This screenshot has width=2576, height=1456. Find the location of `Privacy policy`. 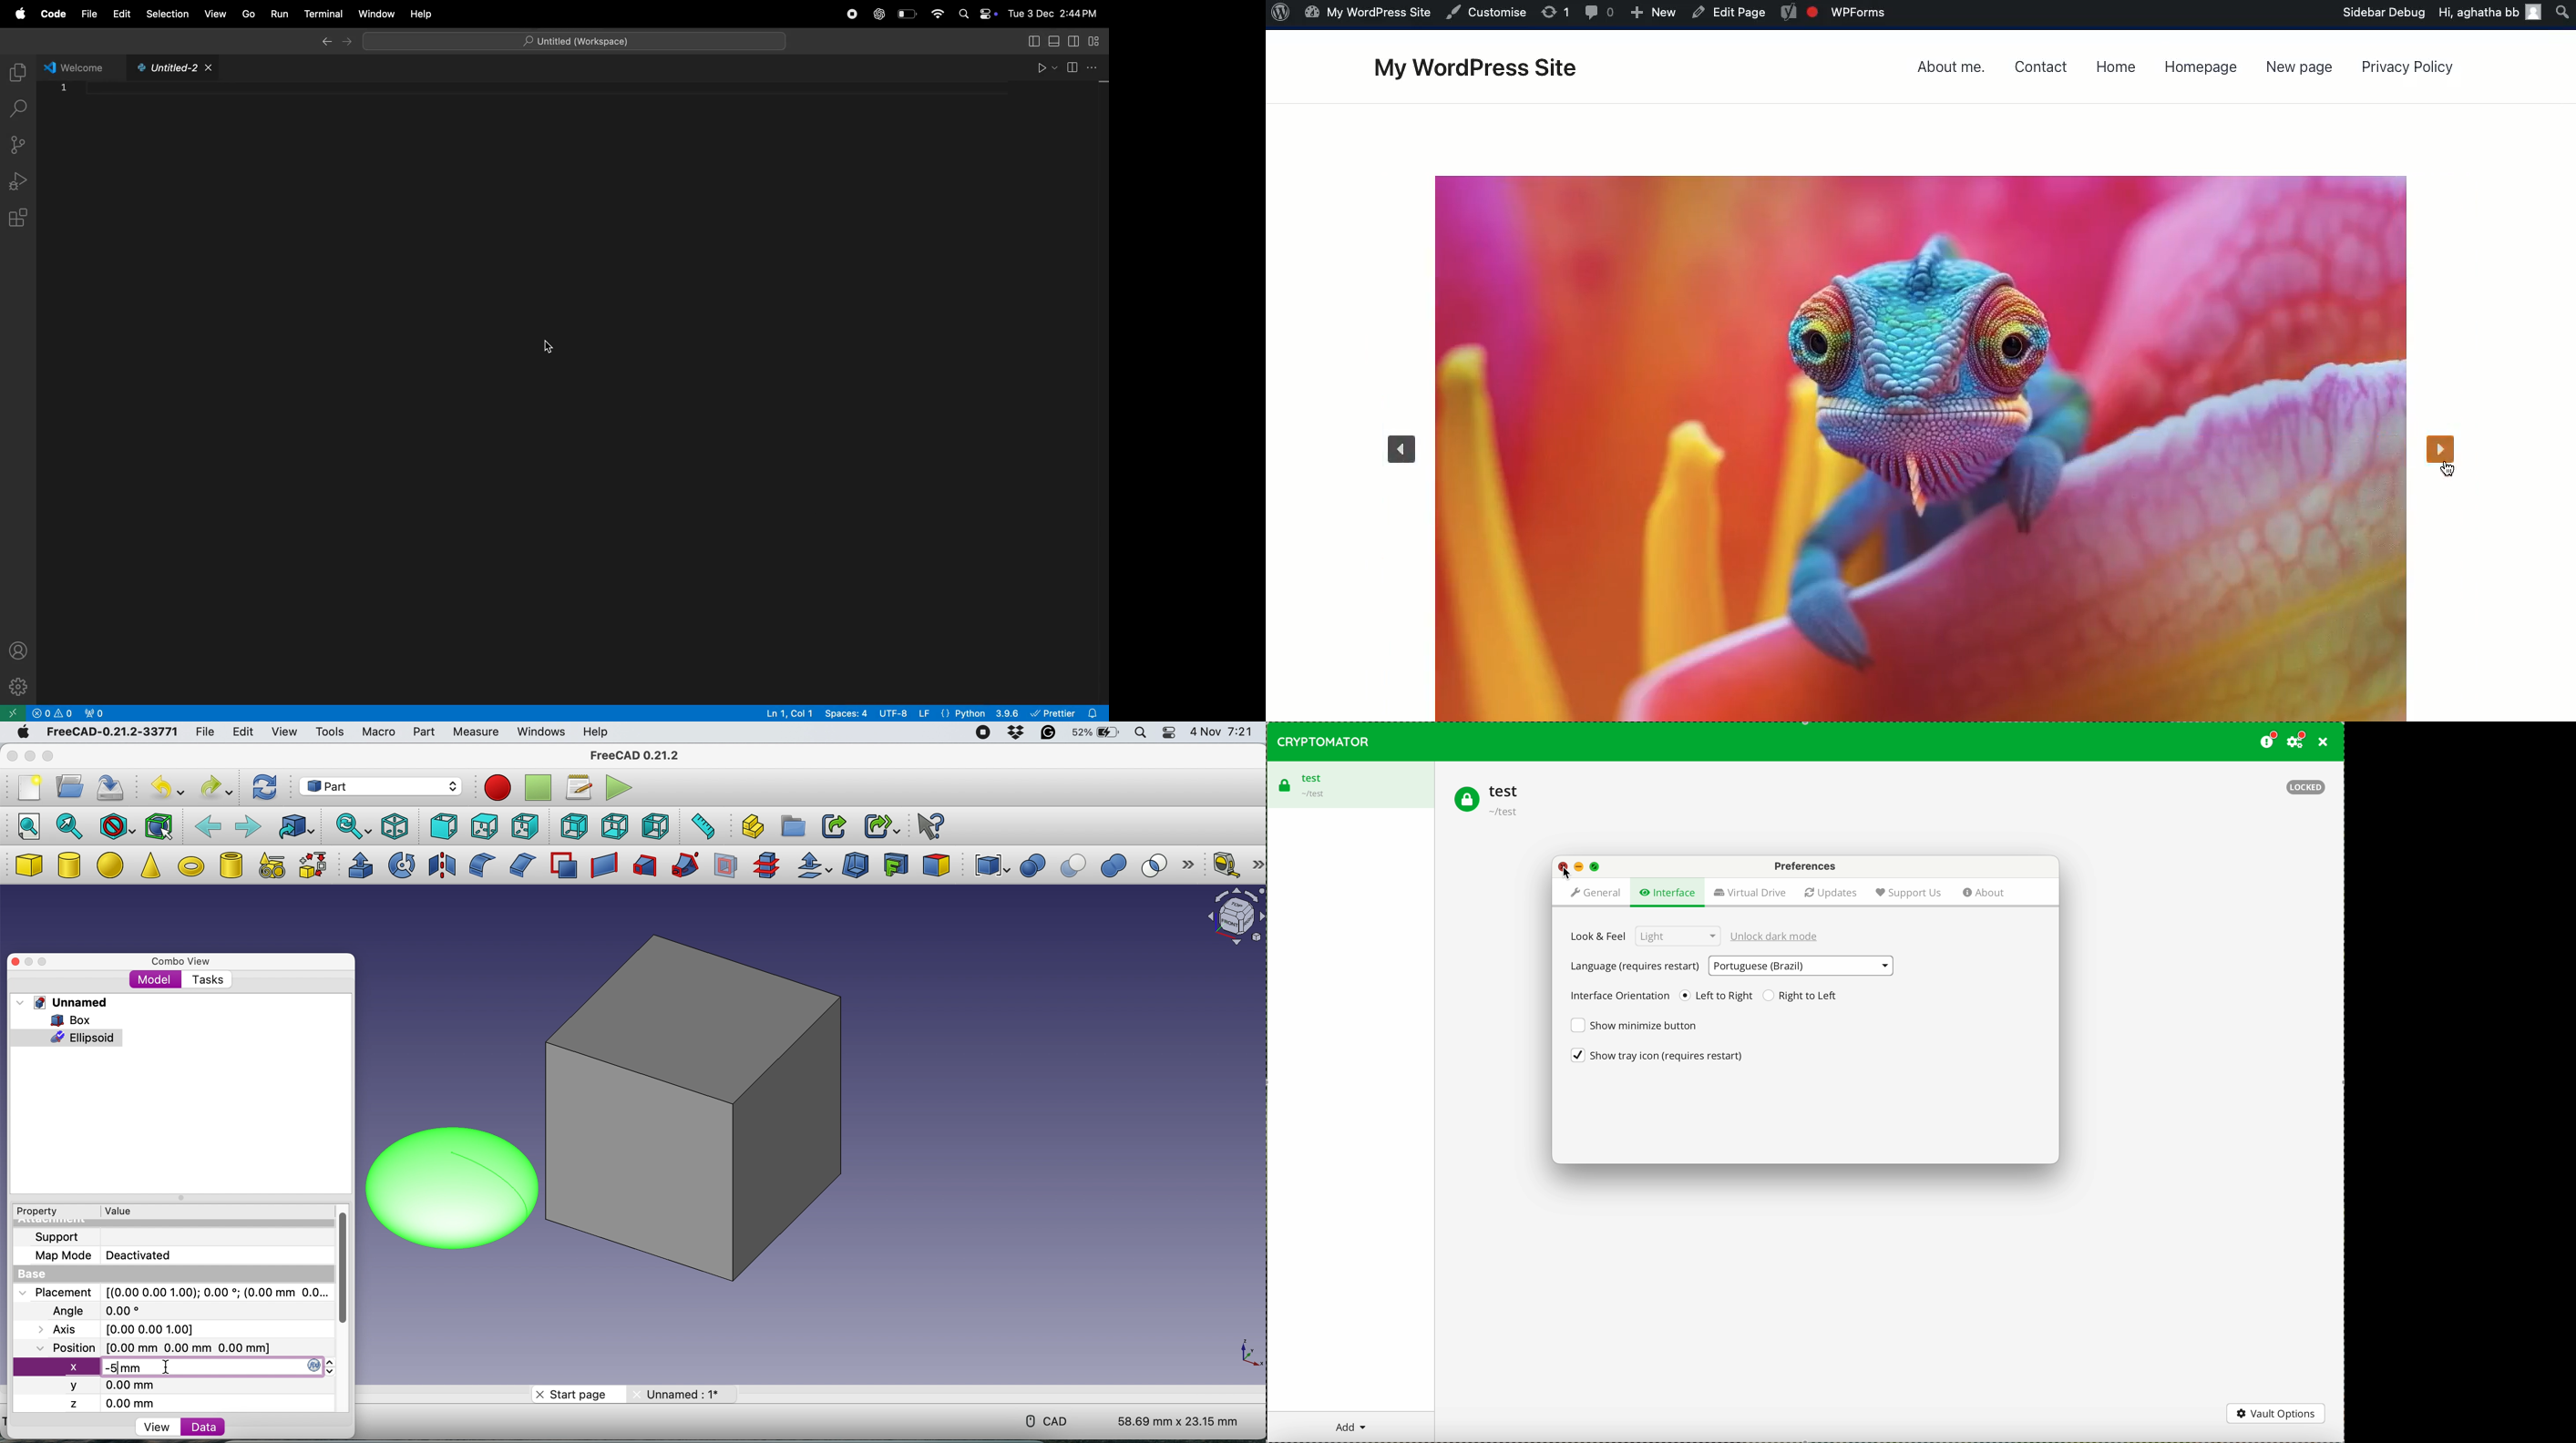

Privacy policy is located at coordinates (2407, 68).